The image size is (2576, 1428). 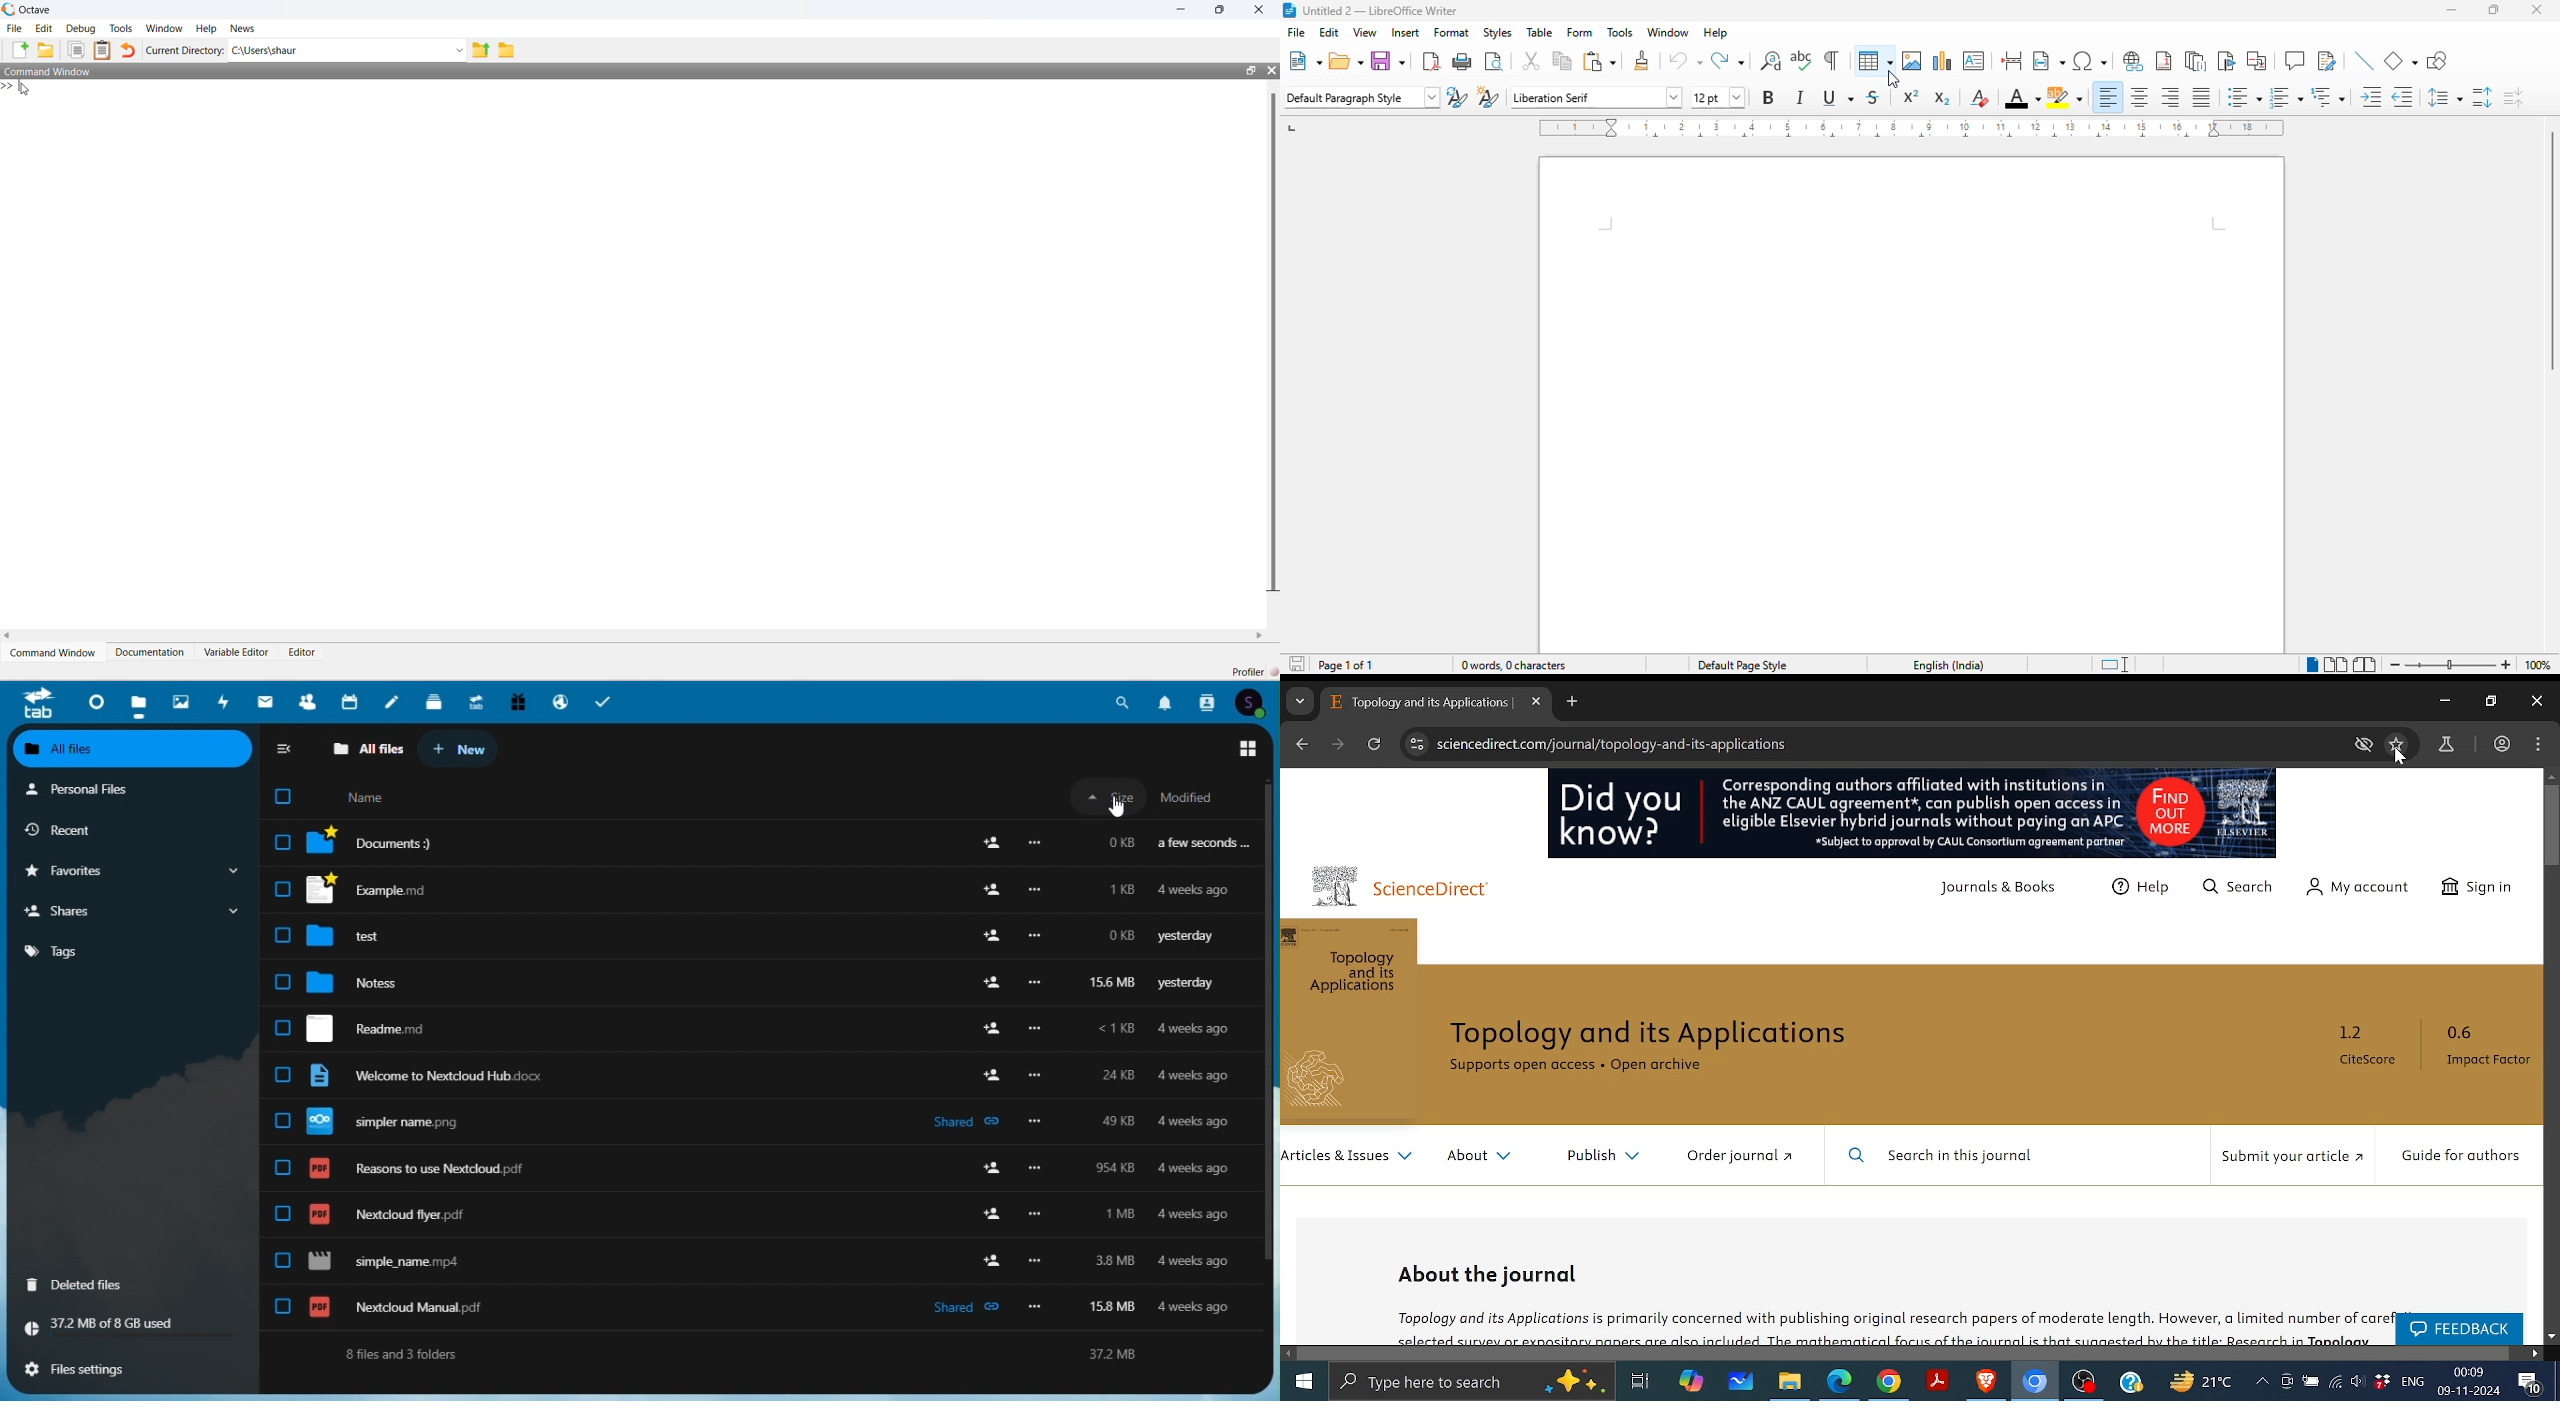 What do you see at coordinates (1270, 1020) in the screenshot?
I see `Vertical scrollbar` at bounding box center [1270, 1020].